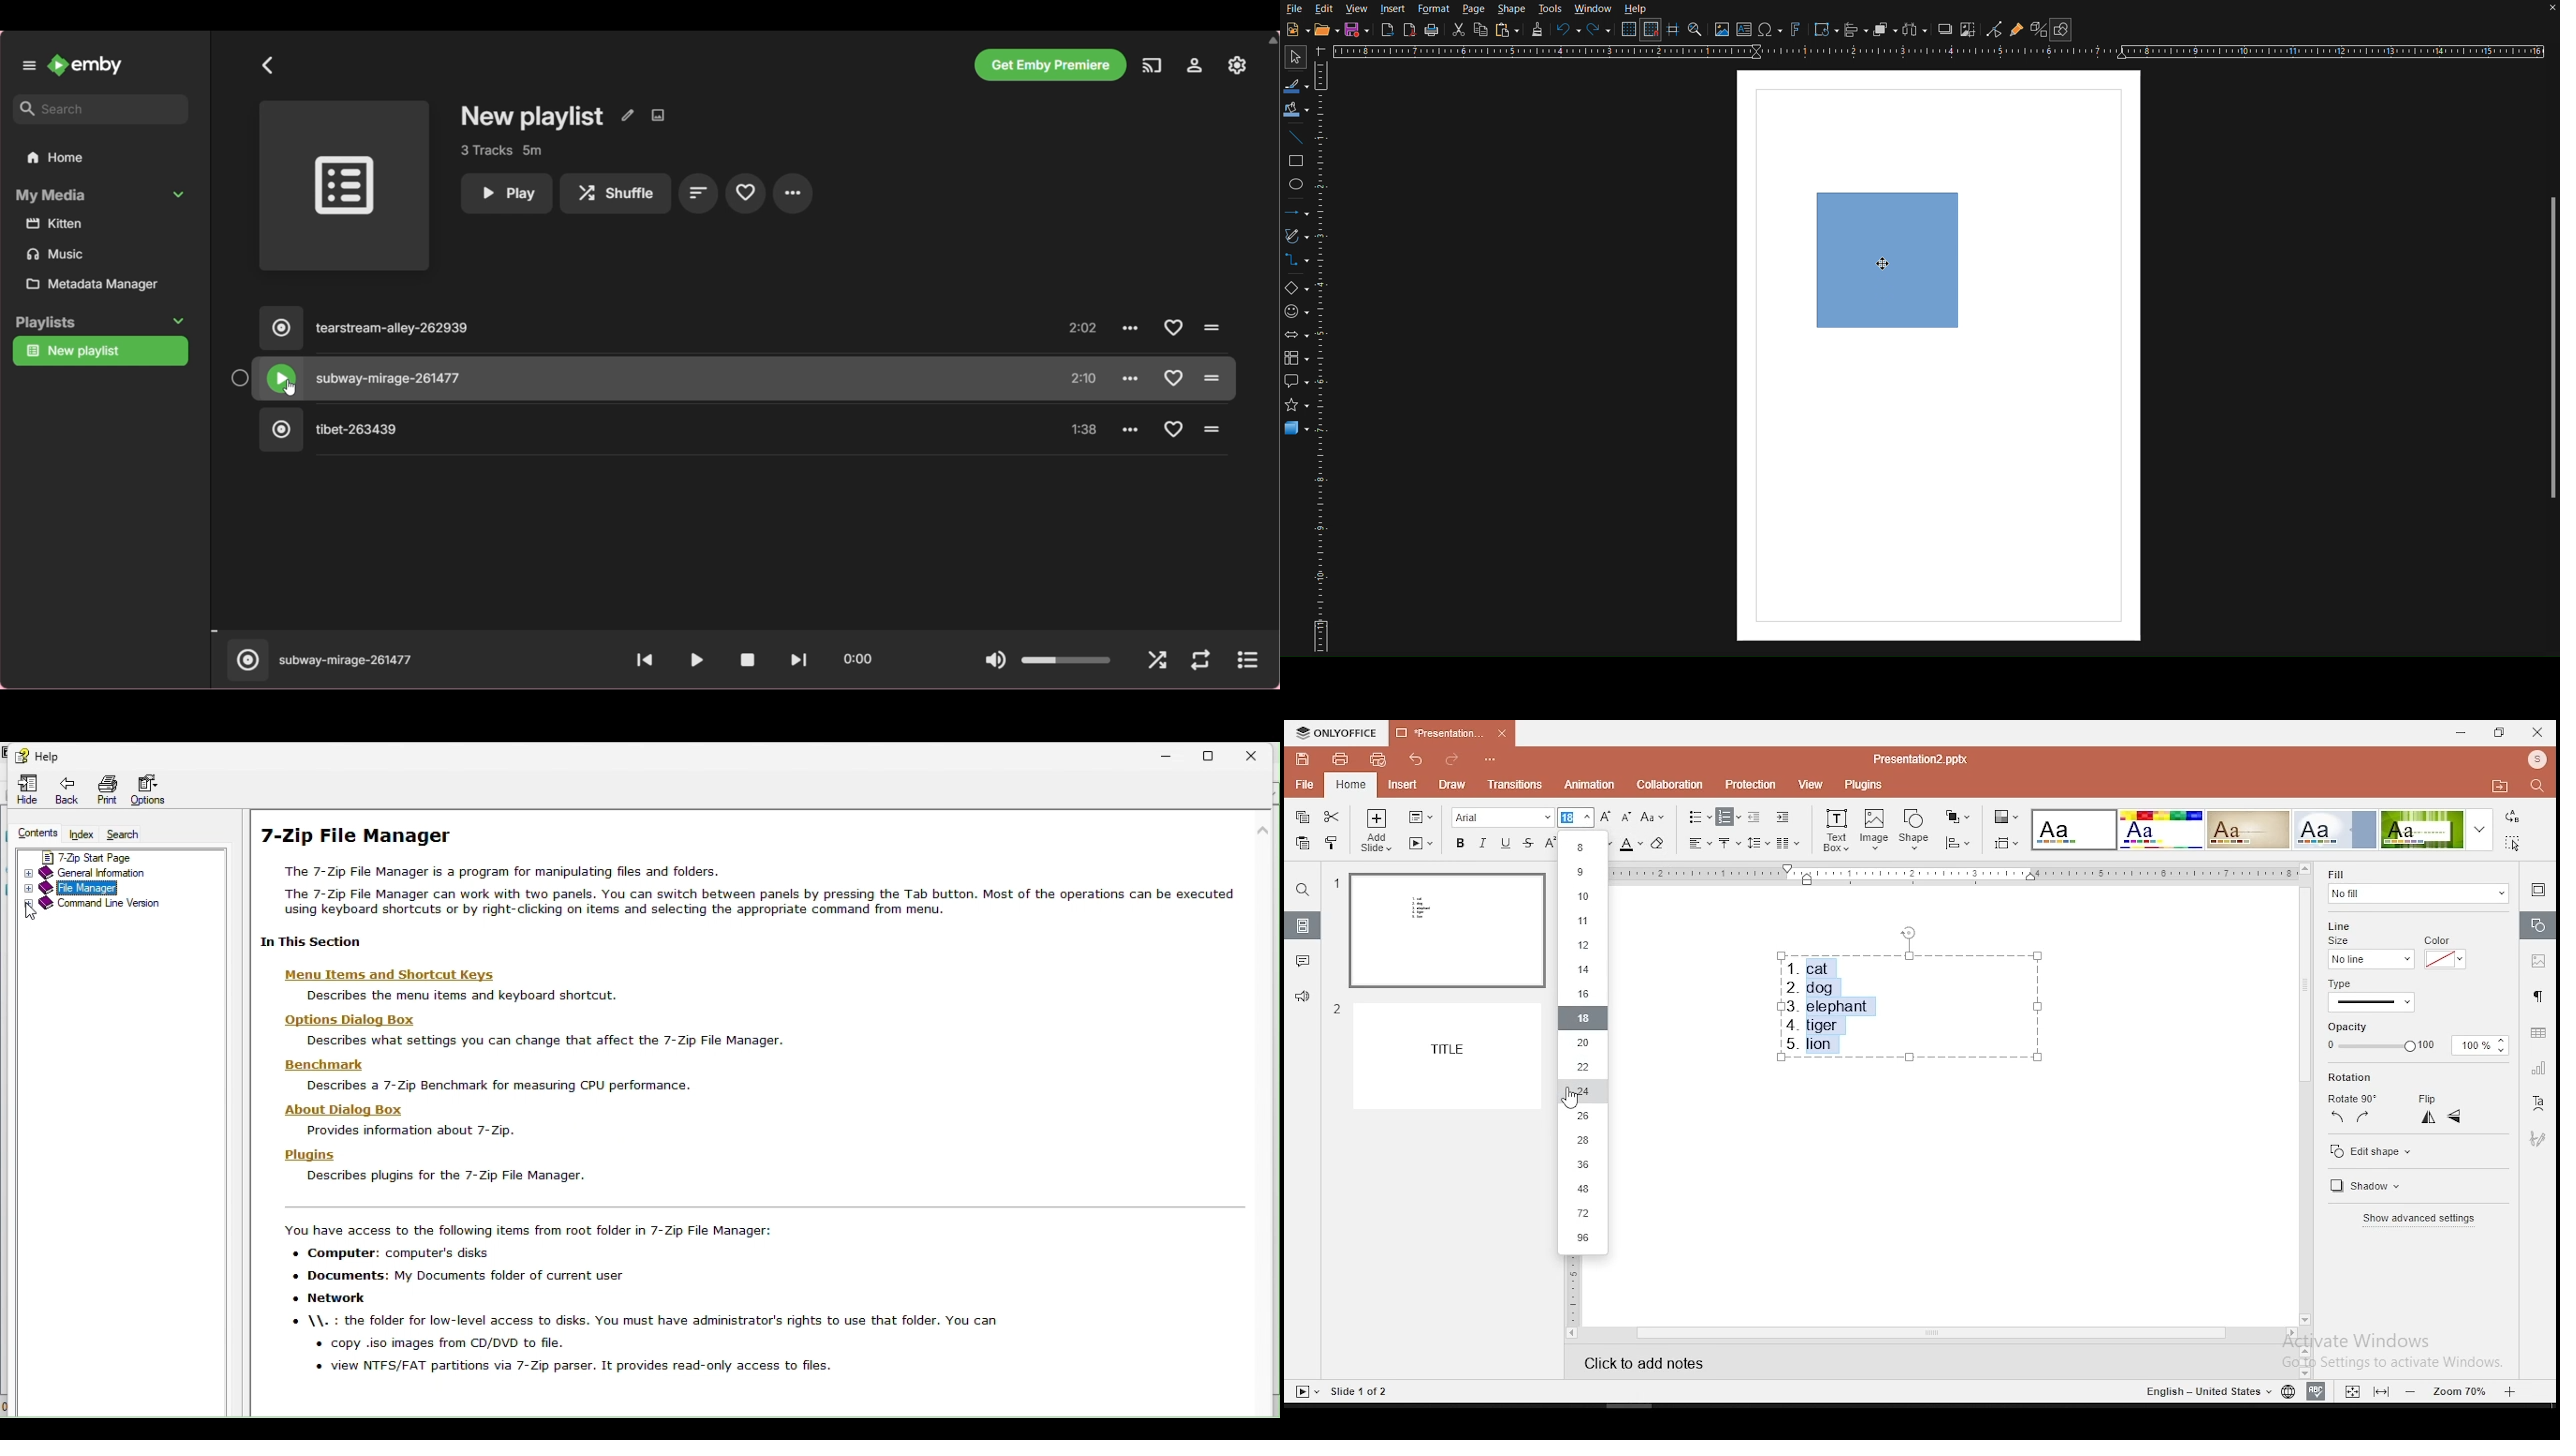  What do you see at coordinates (2443, 953) in the screenshot?
I see `line color` at bounding box center [2443, 953].